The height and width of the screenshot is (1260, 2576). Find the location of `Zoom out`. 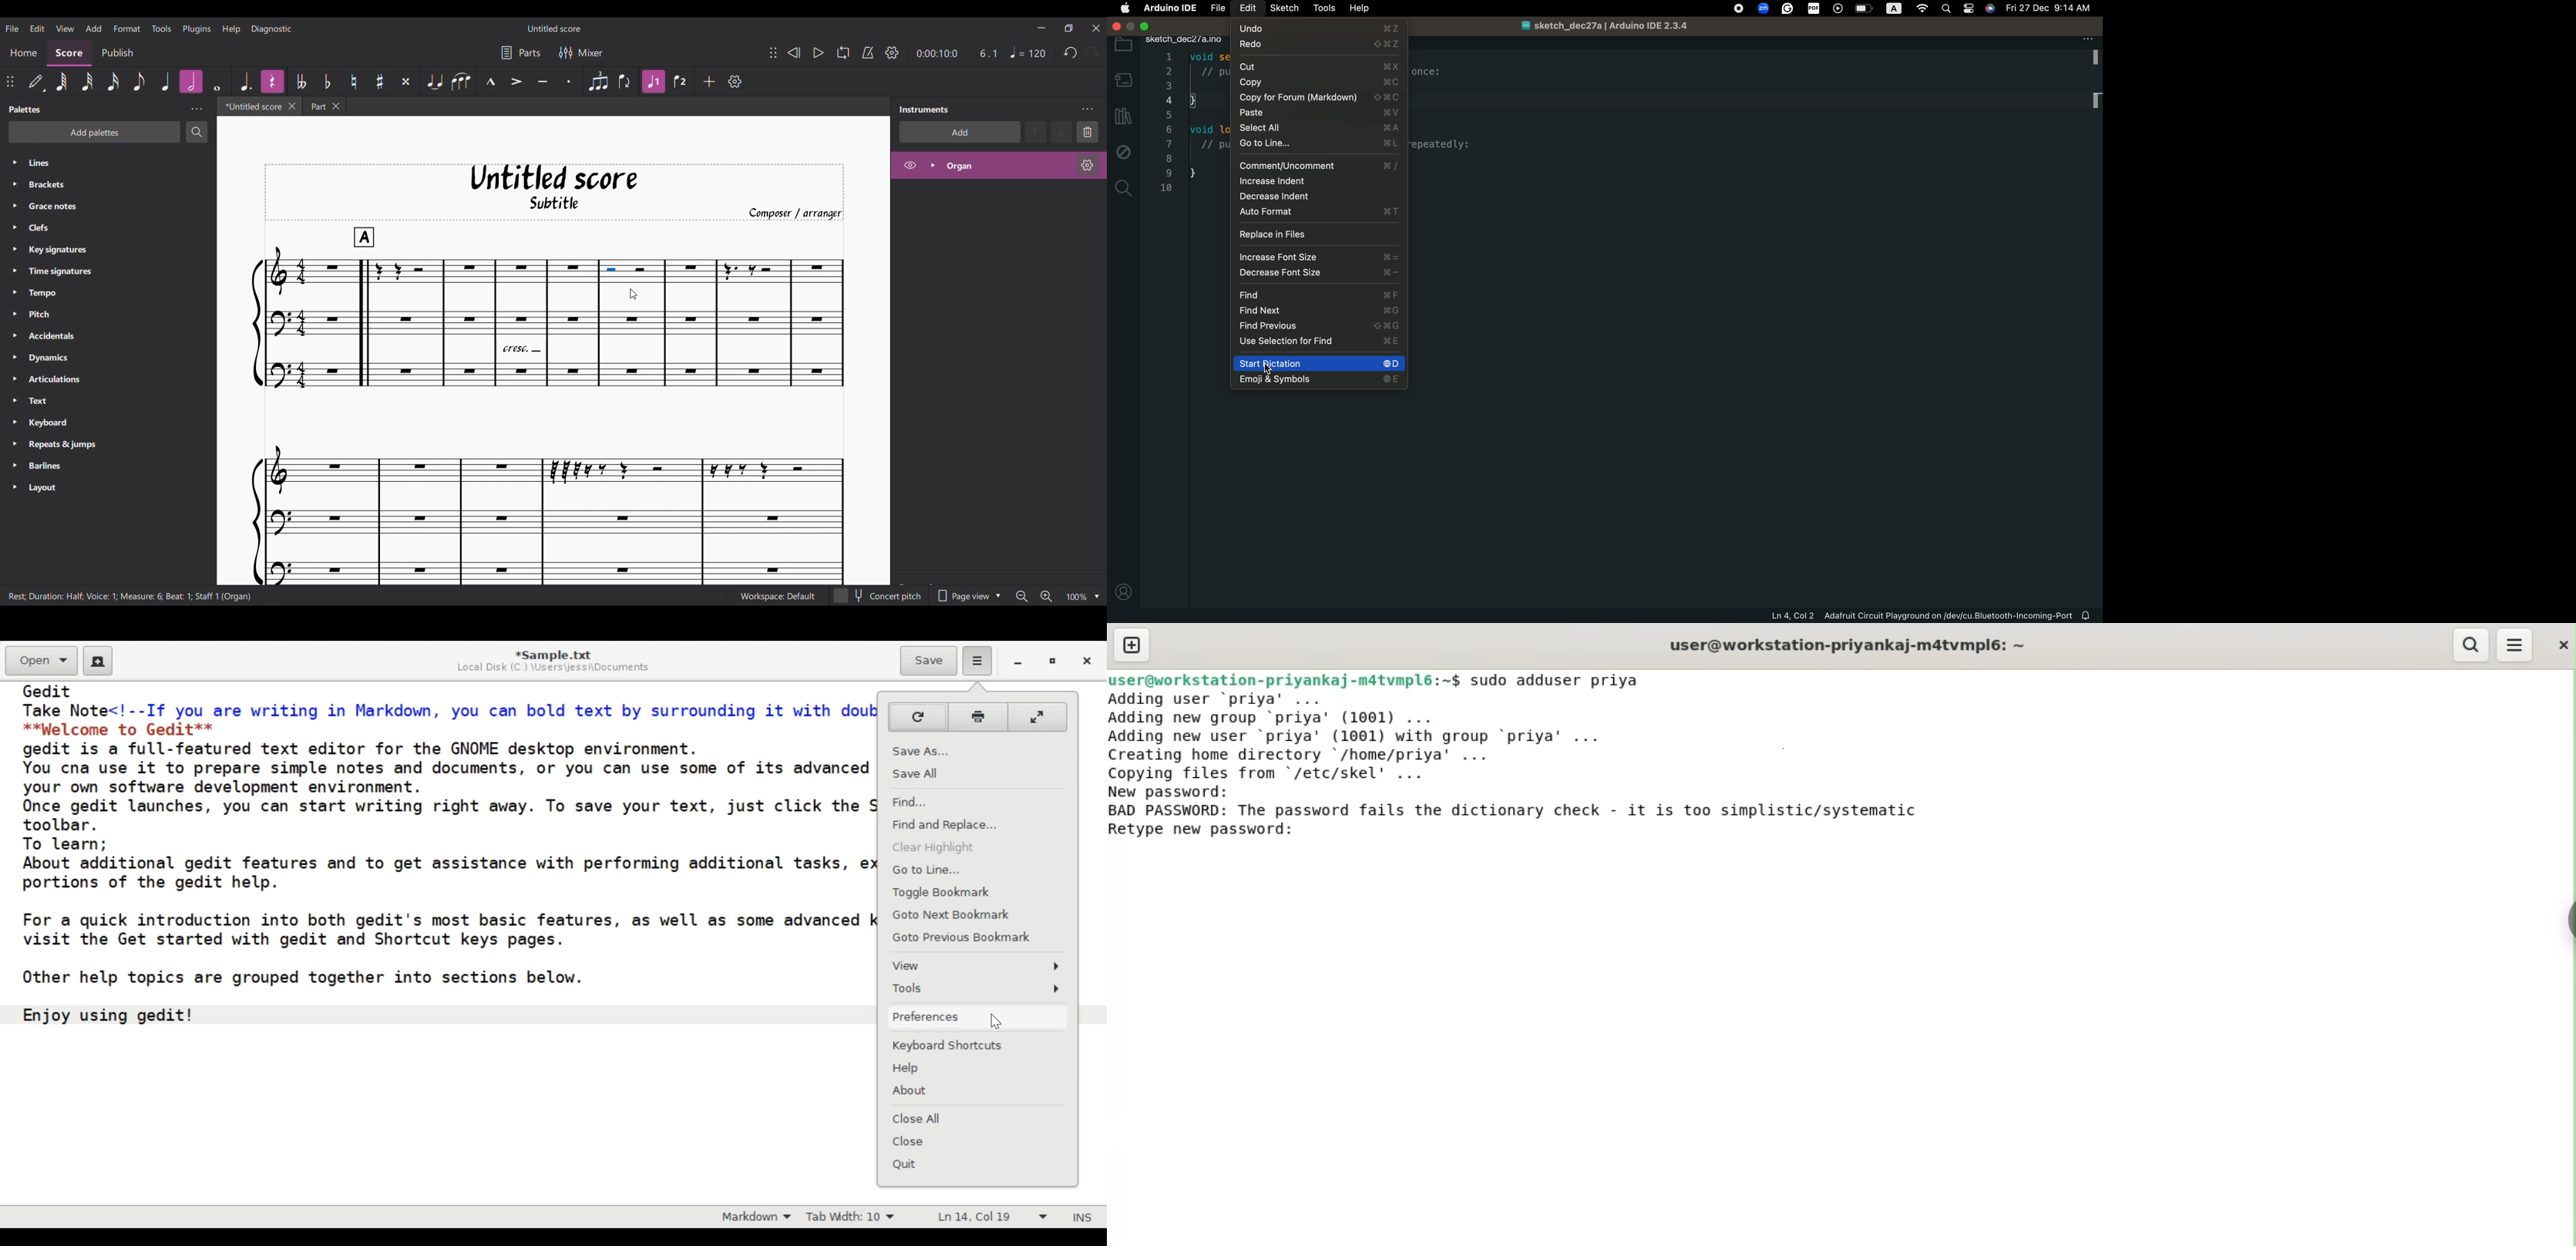

Zoom out is located at coordinates (1022, 596).